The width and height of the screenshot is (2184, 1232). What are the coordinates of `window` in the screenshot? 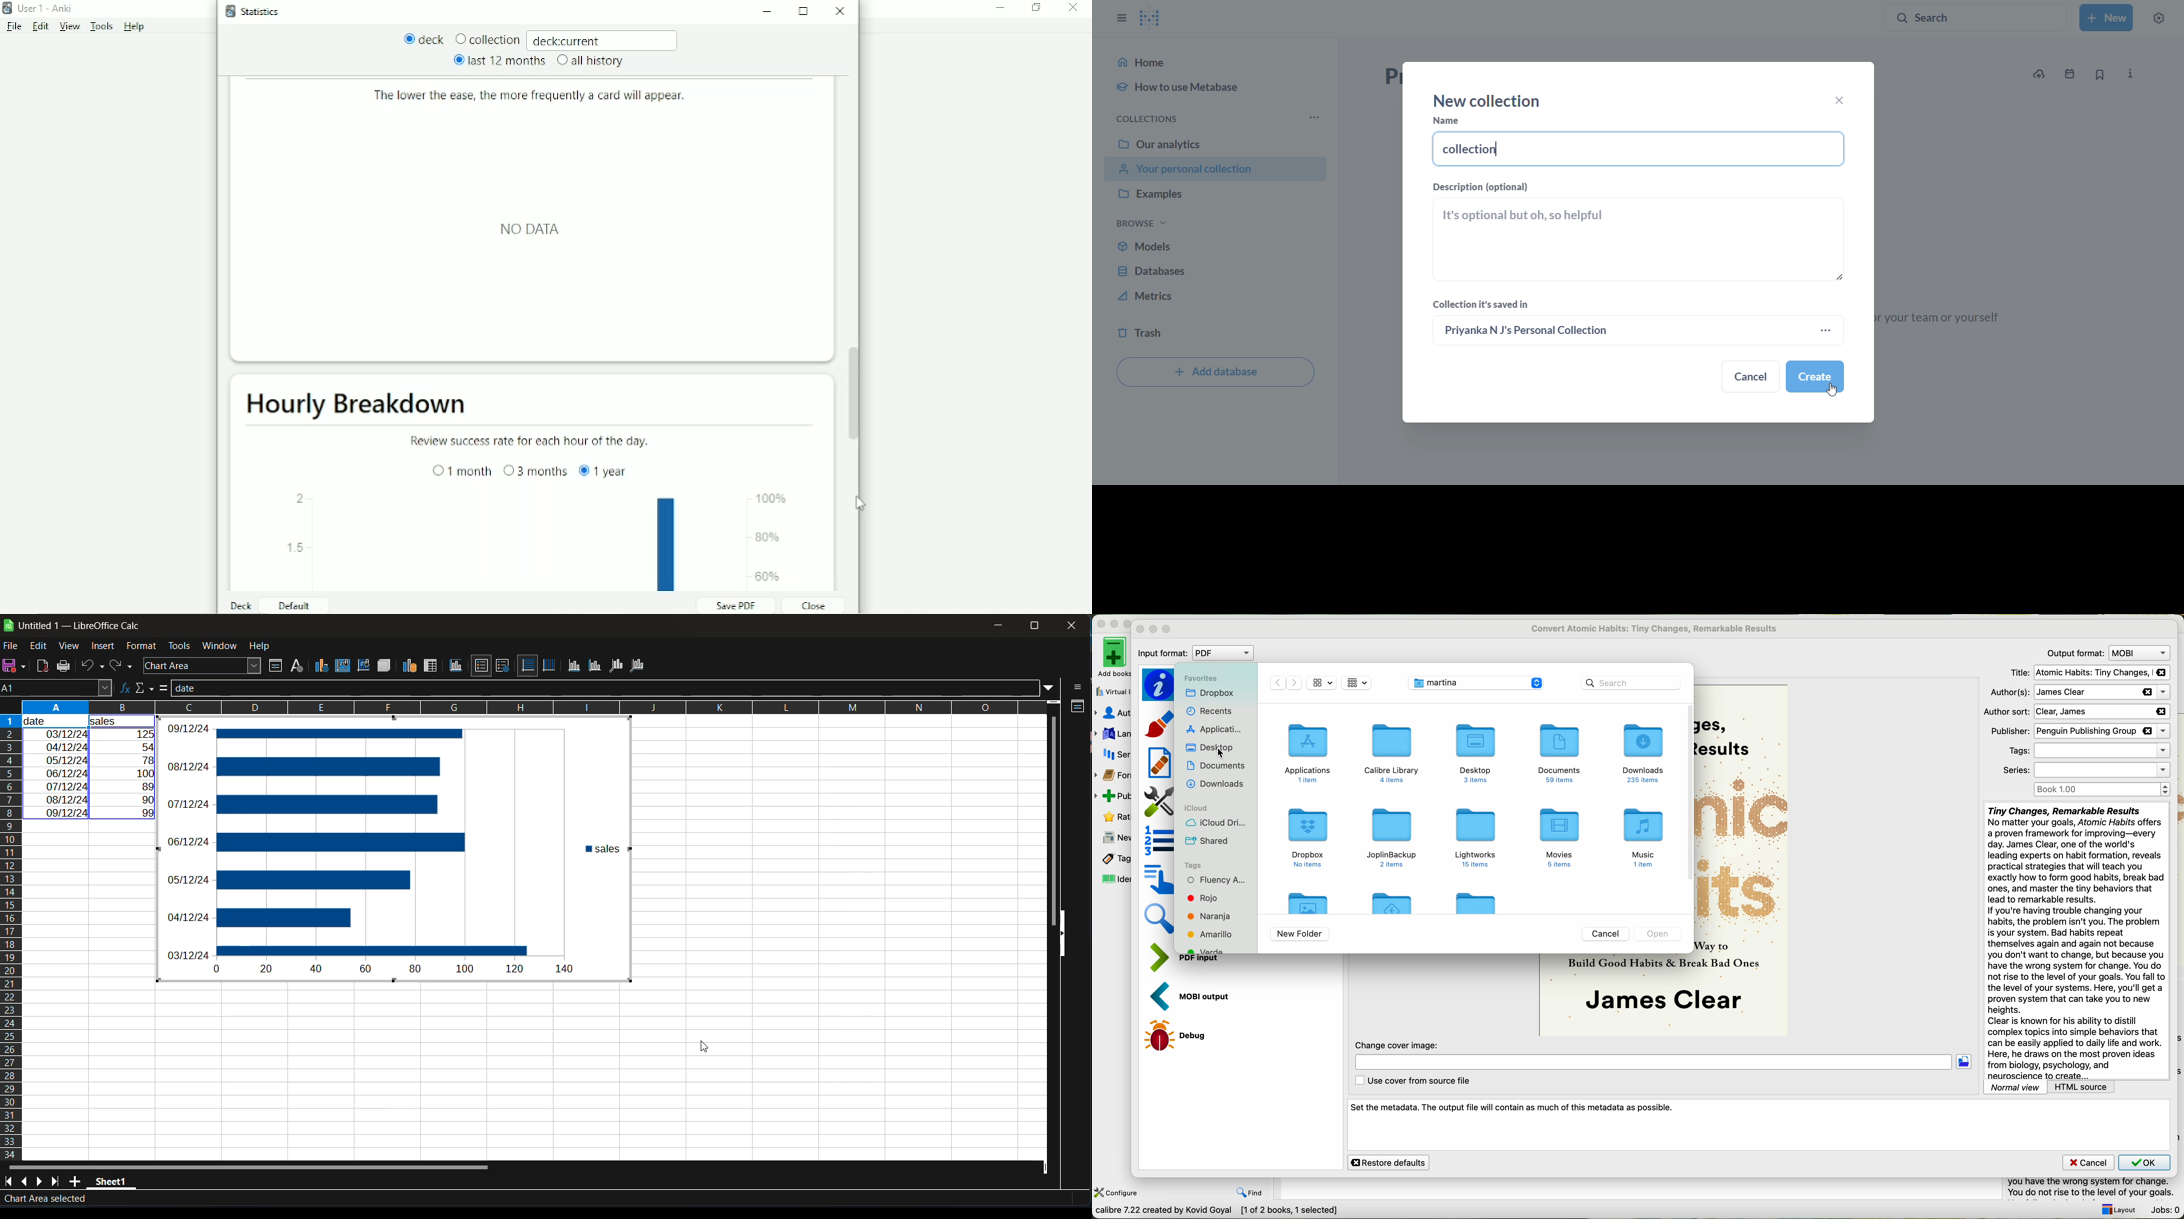 It's located at (220, 645).